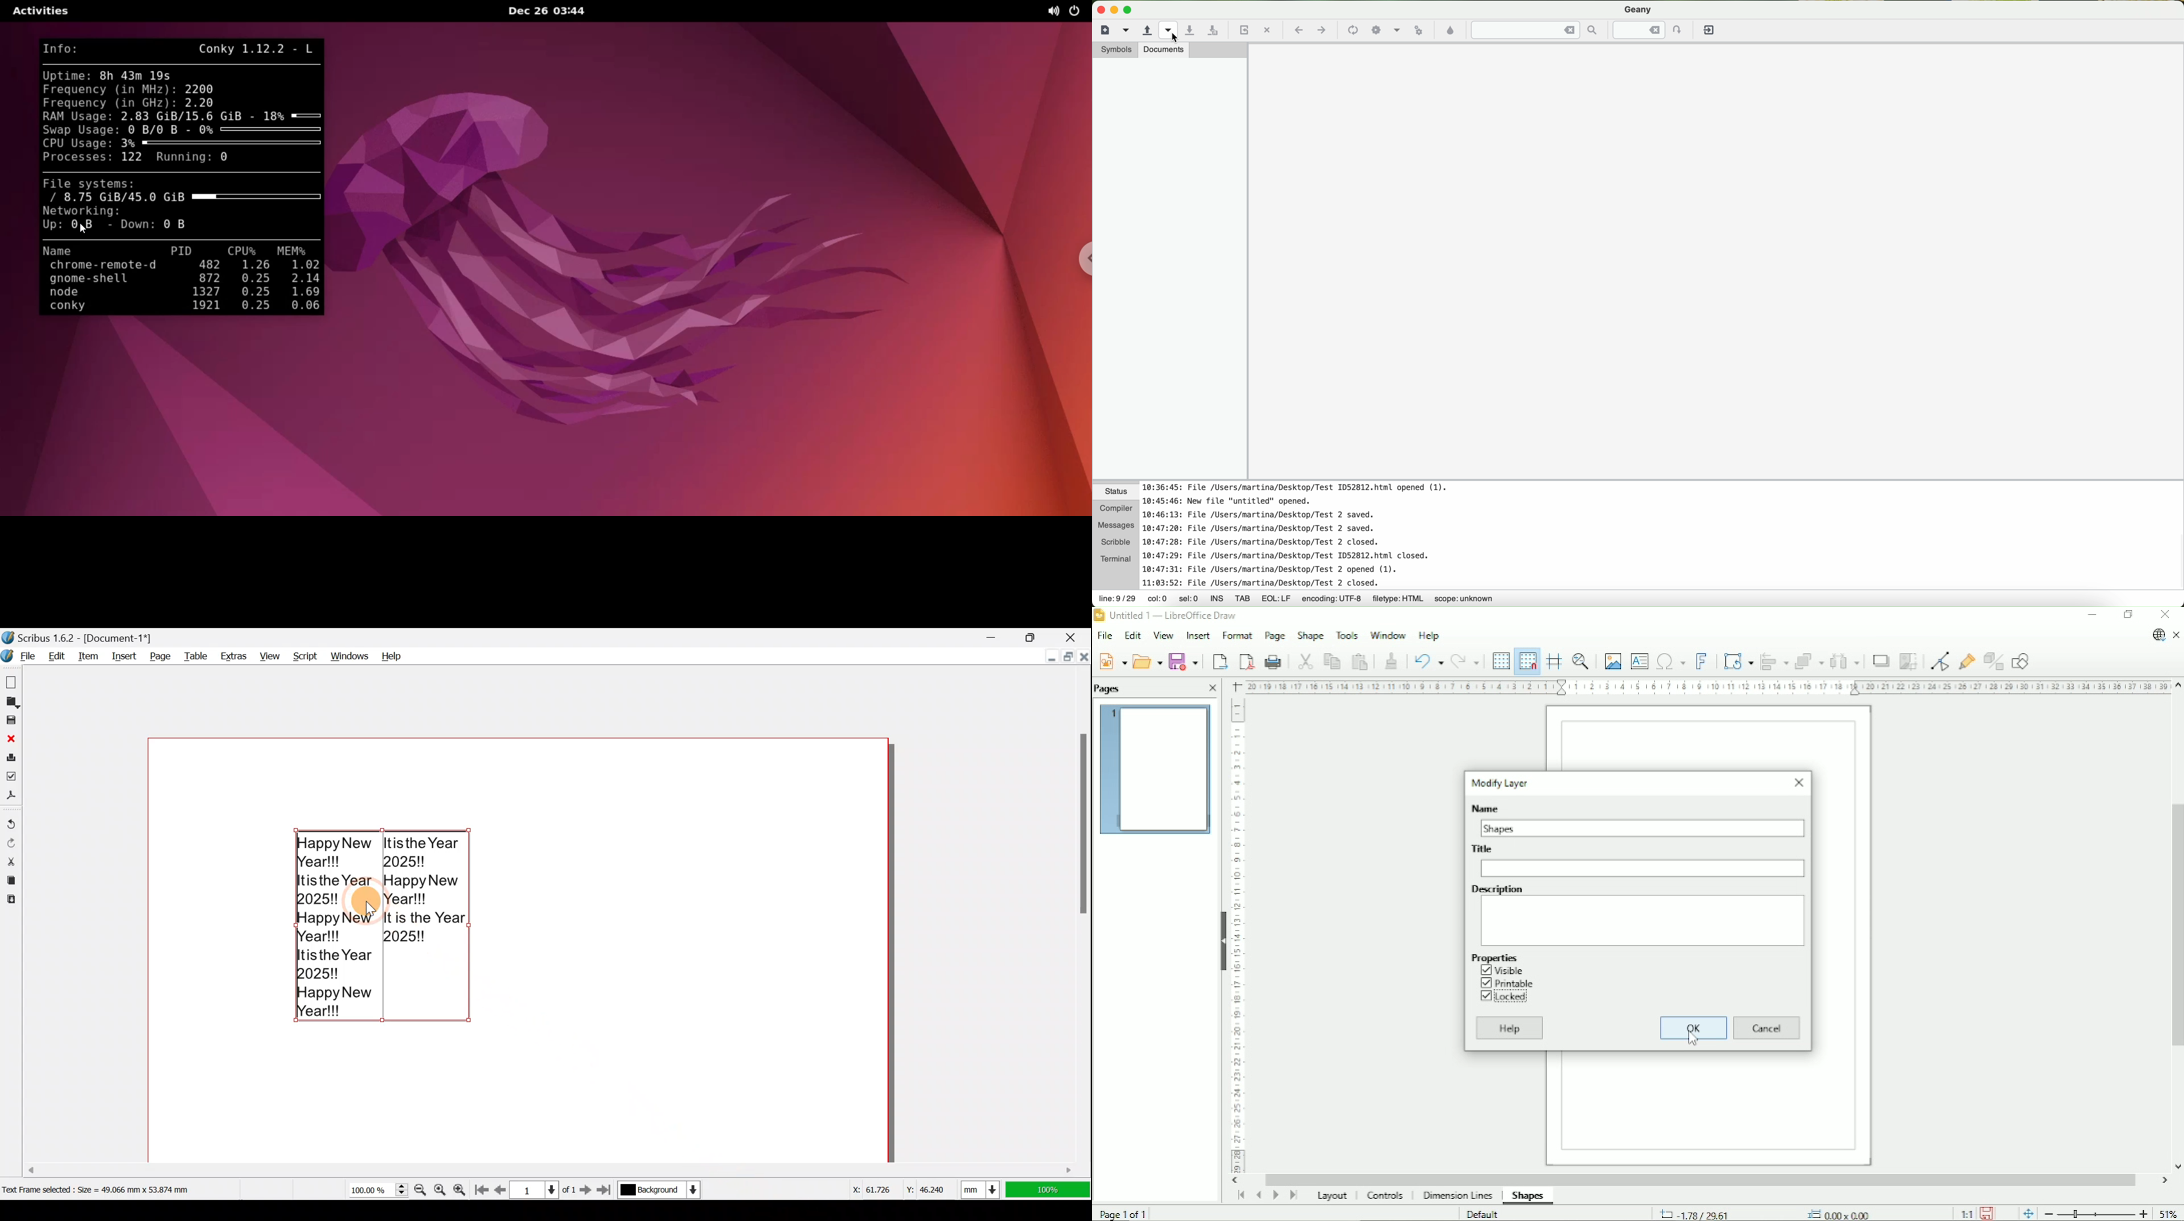  I want to click on Description, so click(1497, 888).